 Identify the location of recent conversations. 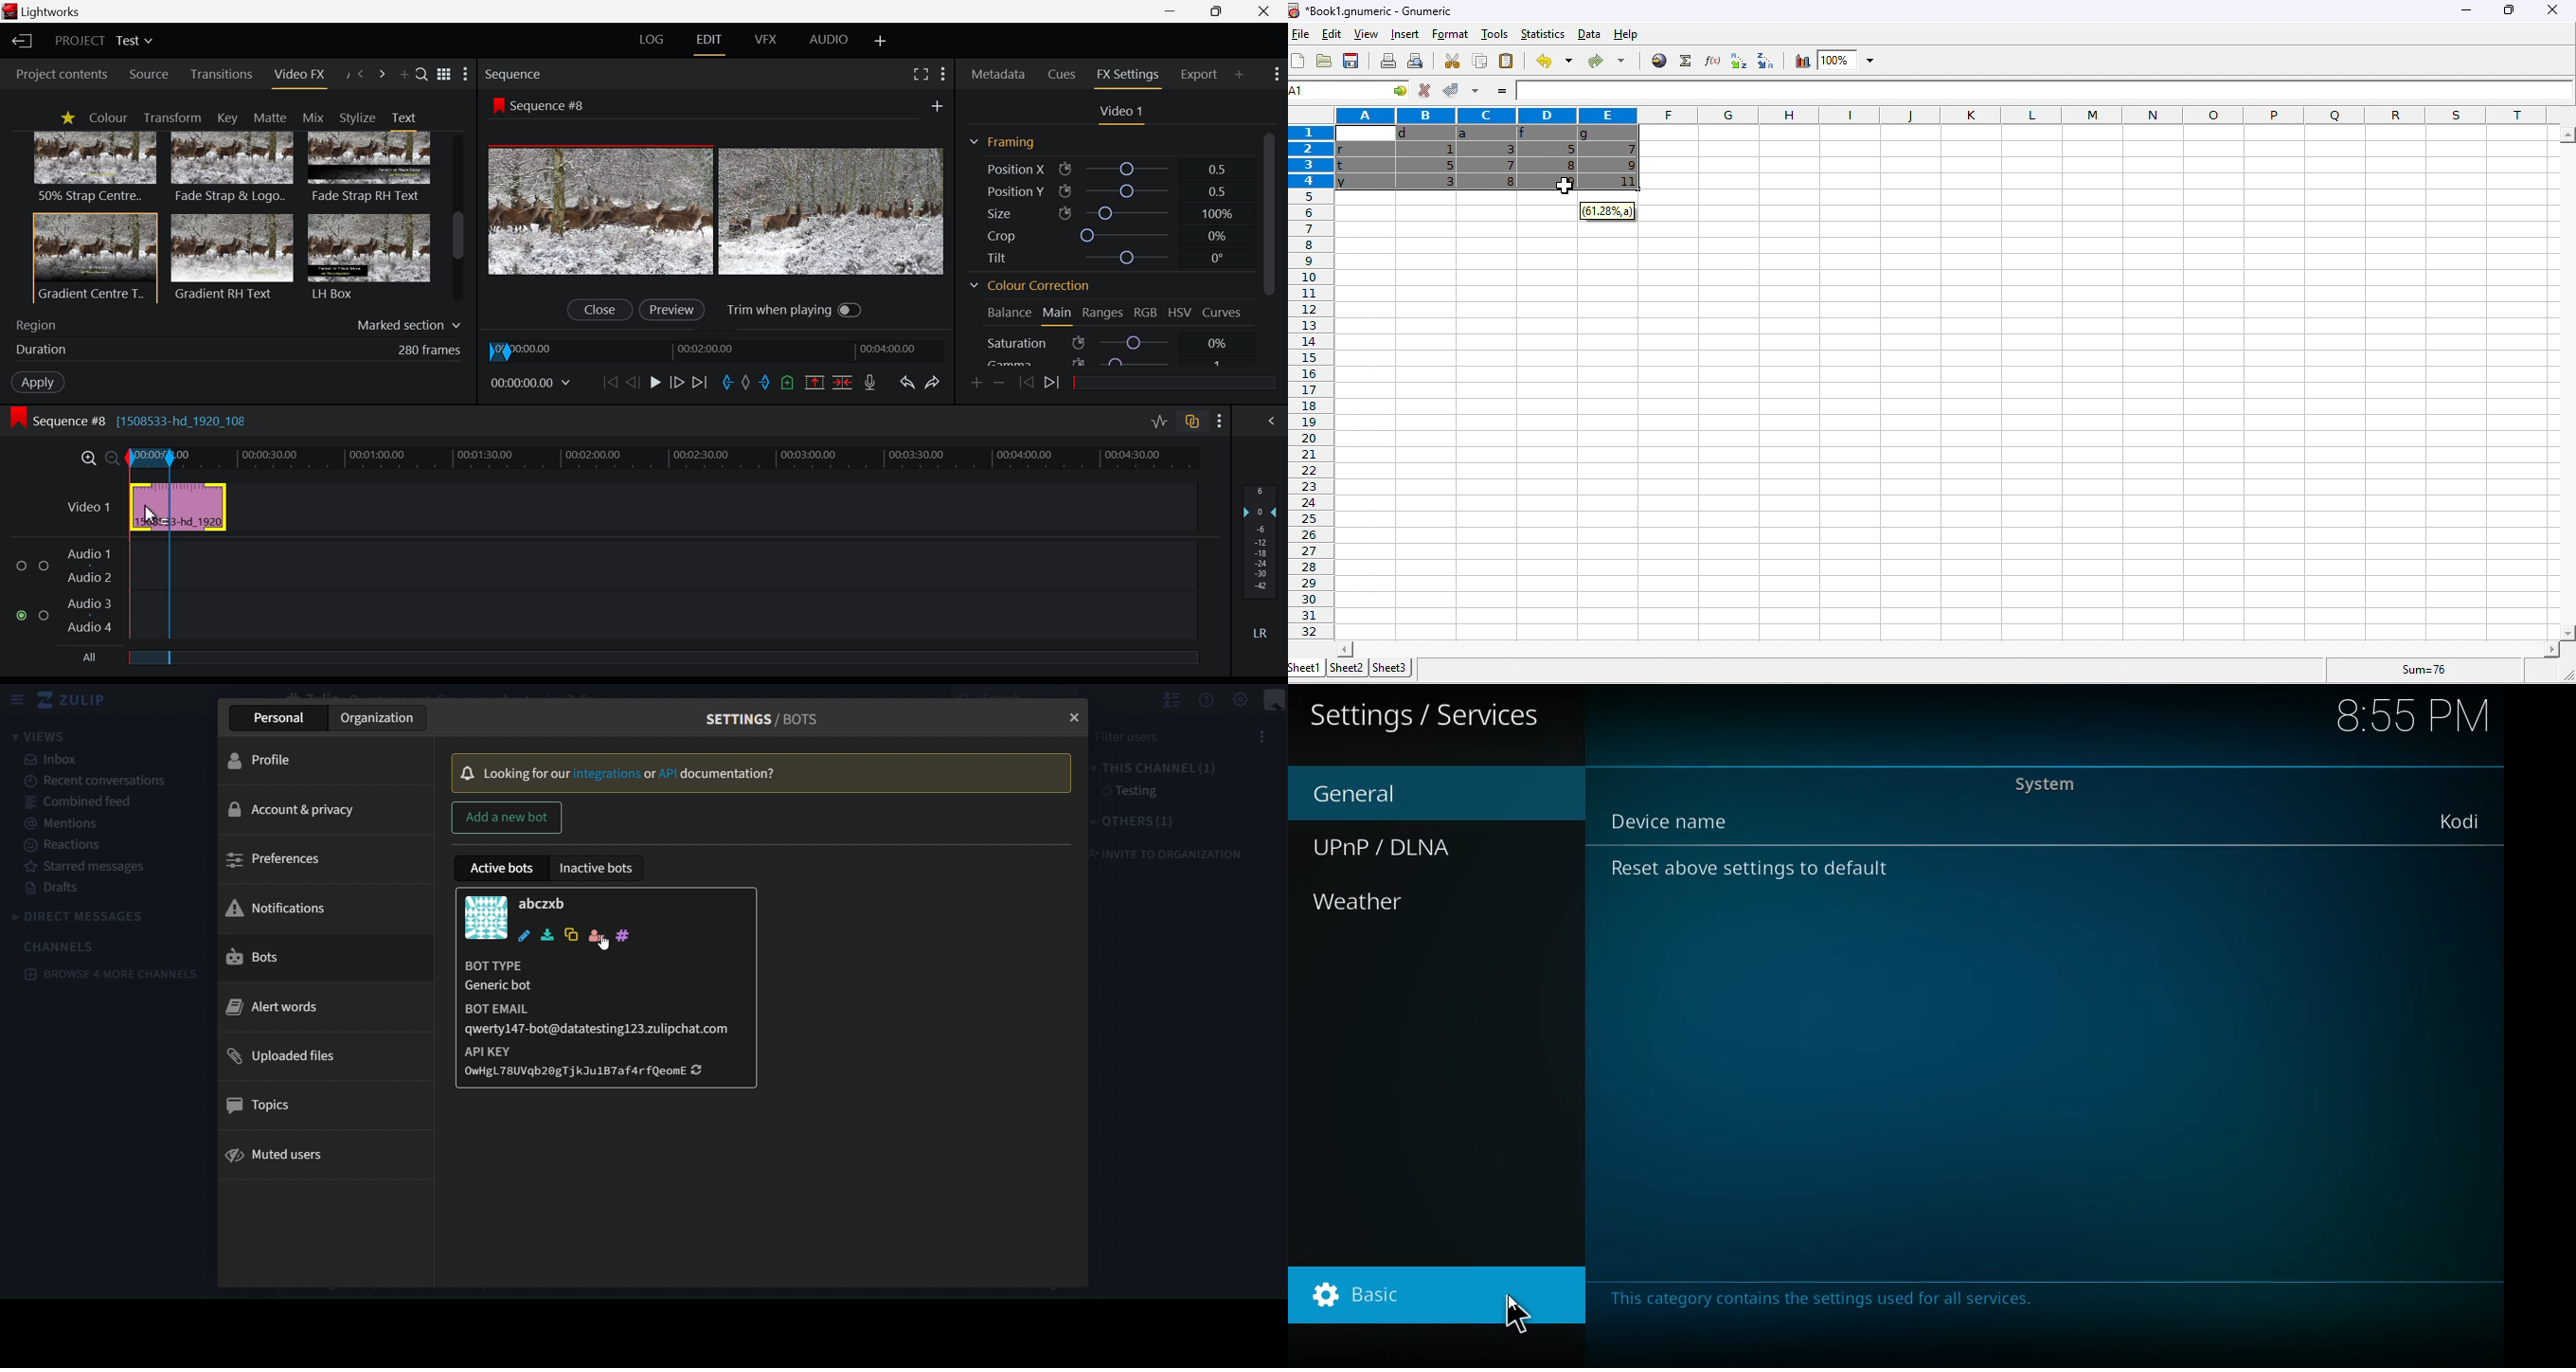
(97, 782).